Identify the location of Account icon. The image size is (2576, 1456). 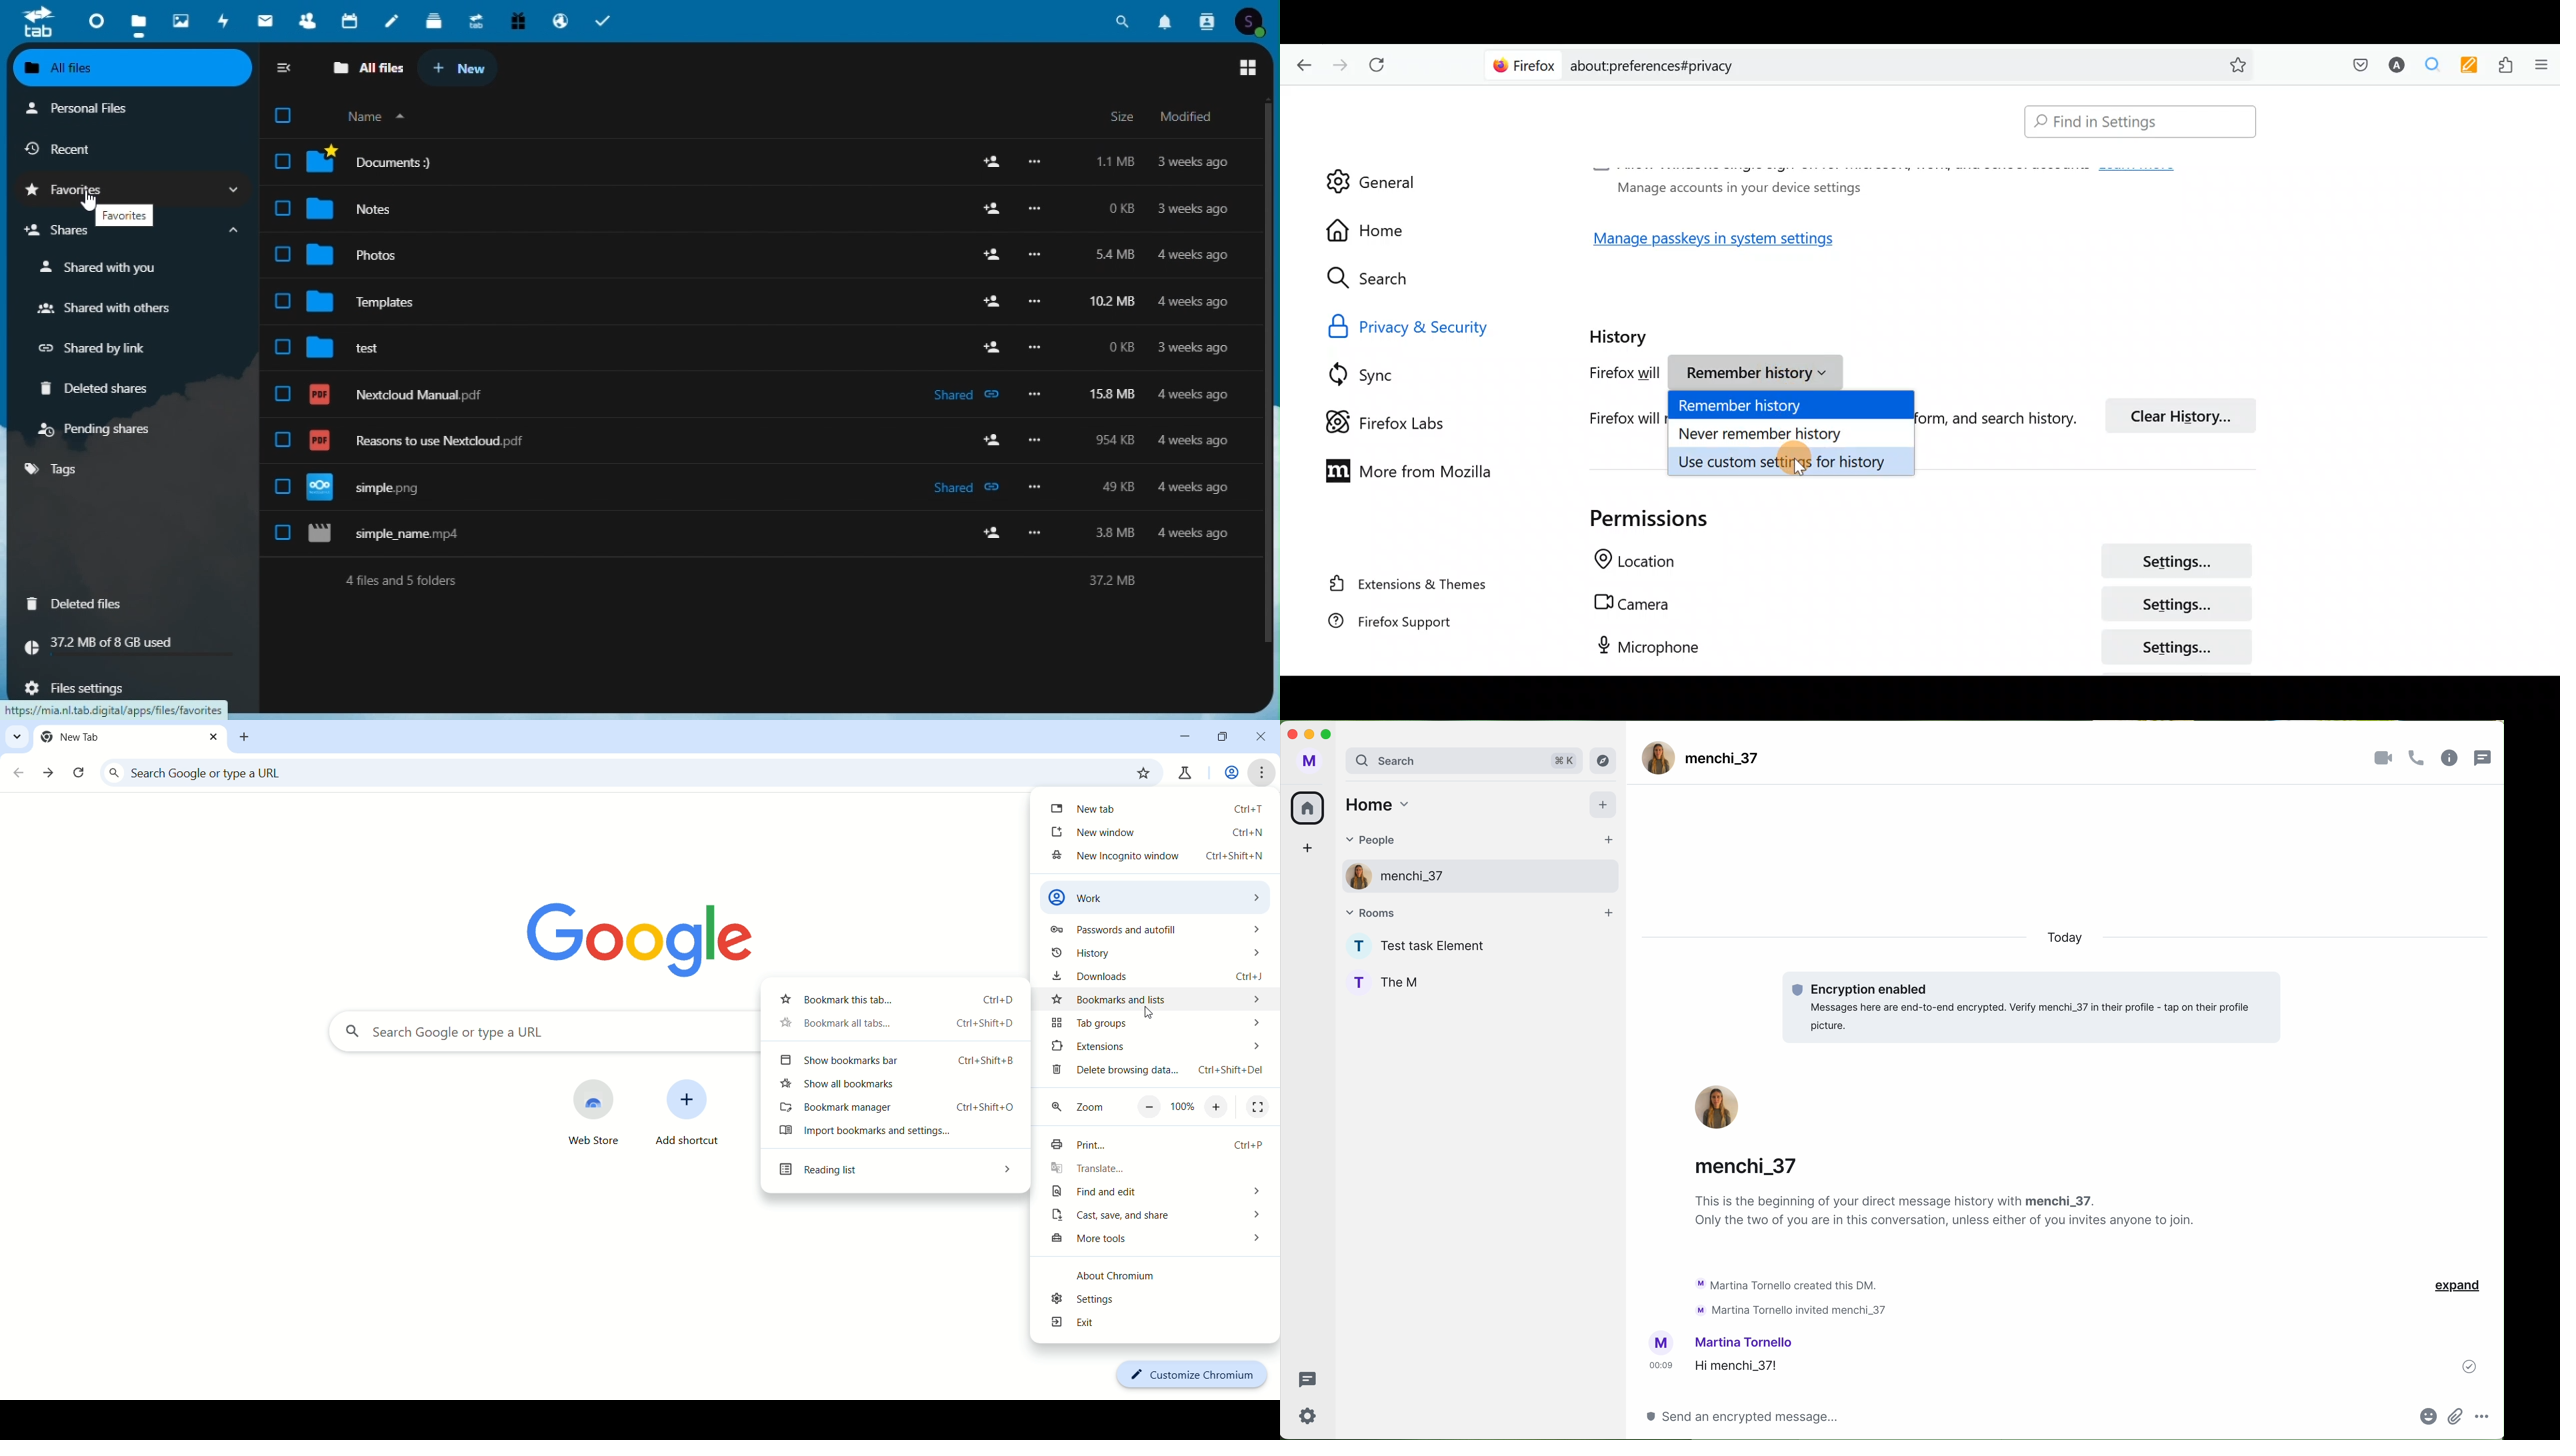
(1253, 21).